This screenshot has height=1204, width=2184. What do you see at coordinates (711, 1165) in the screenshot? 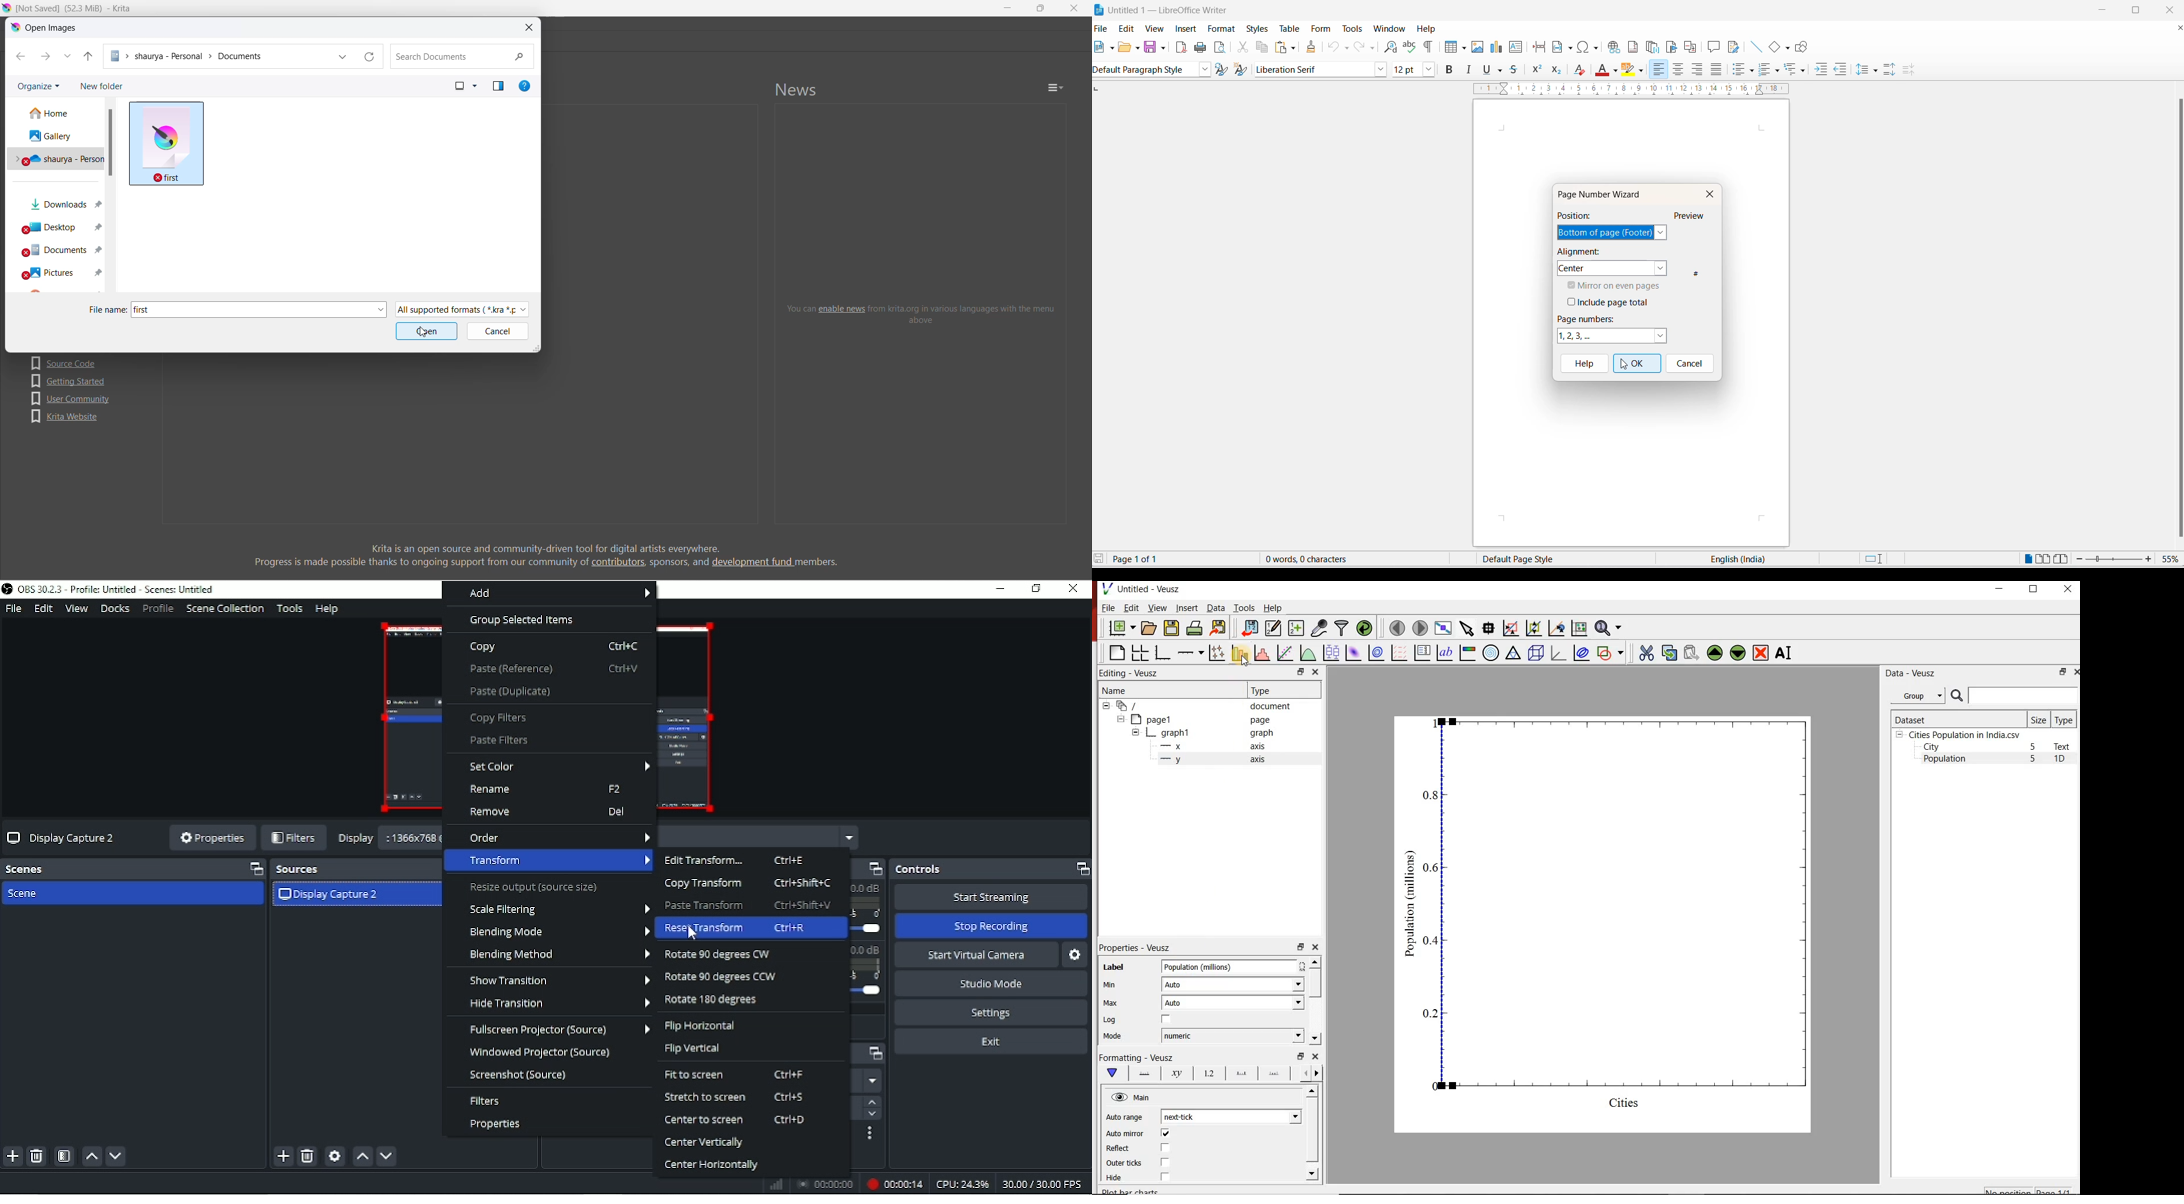
I see `Center horizontally` at bounding box center [711, 1165].